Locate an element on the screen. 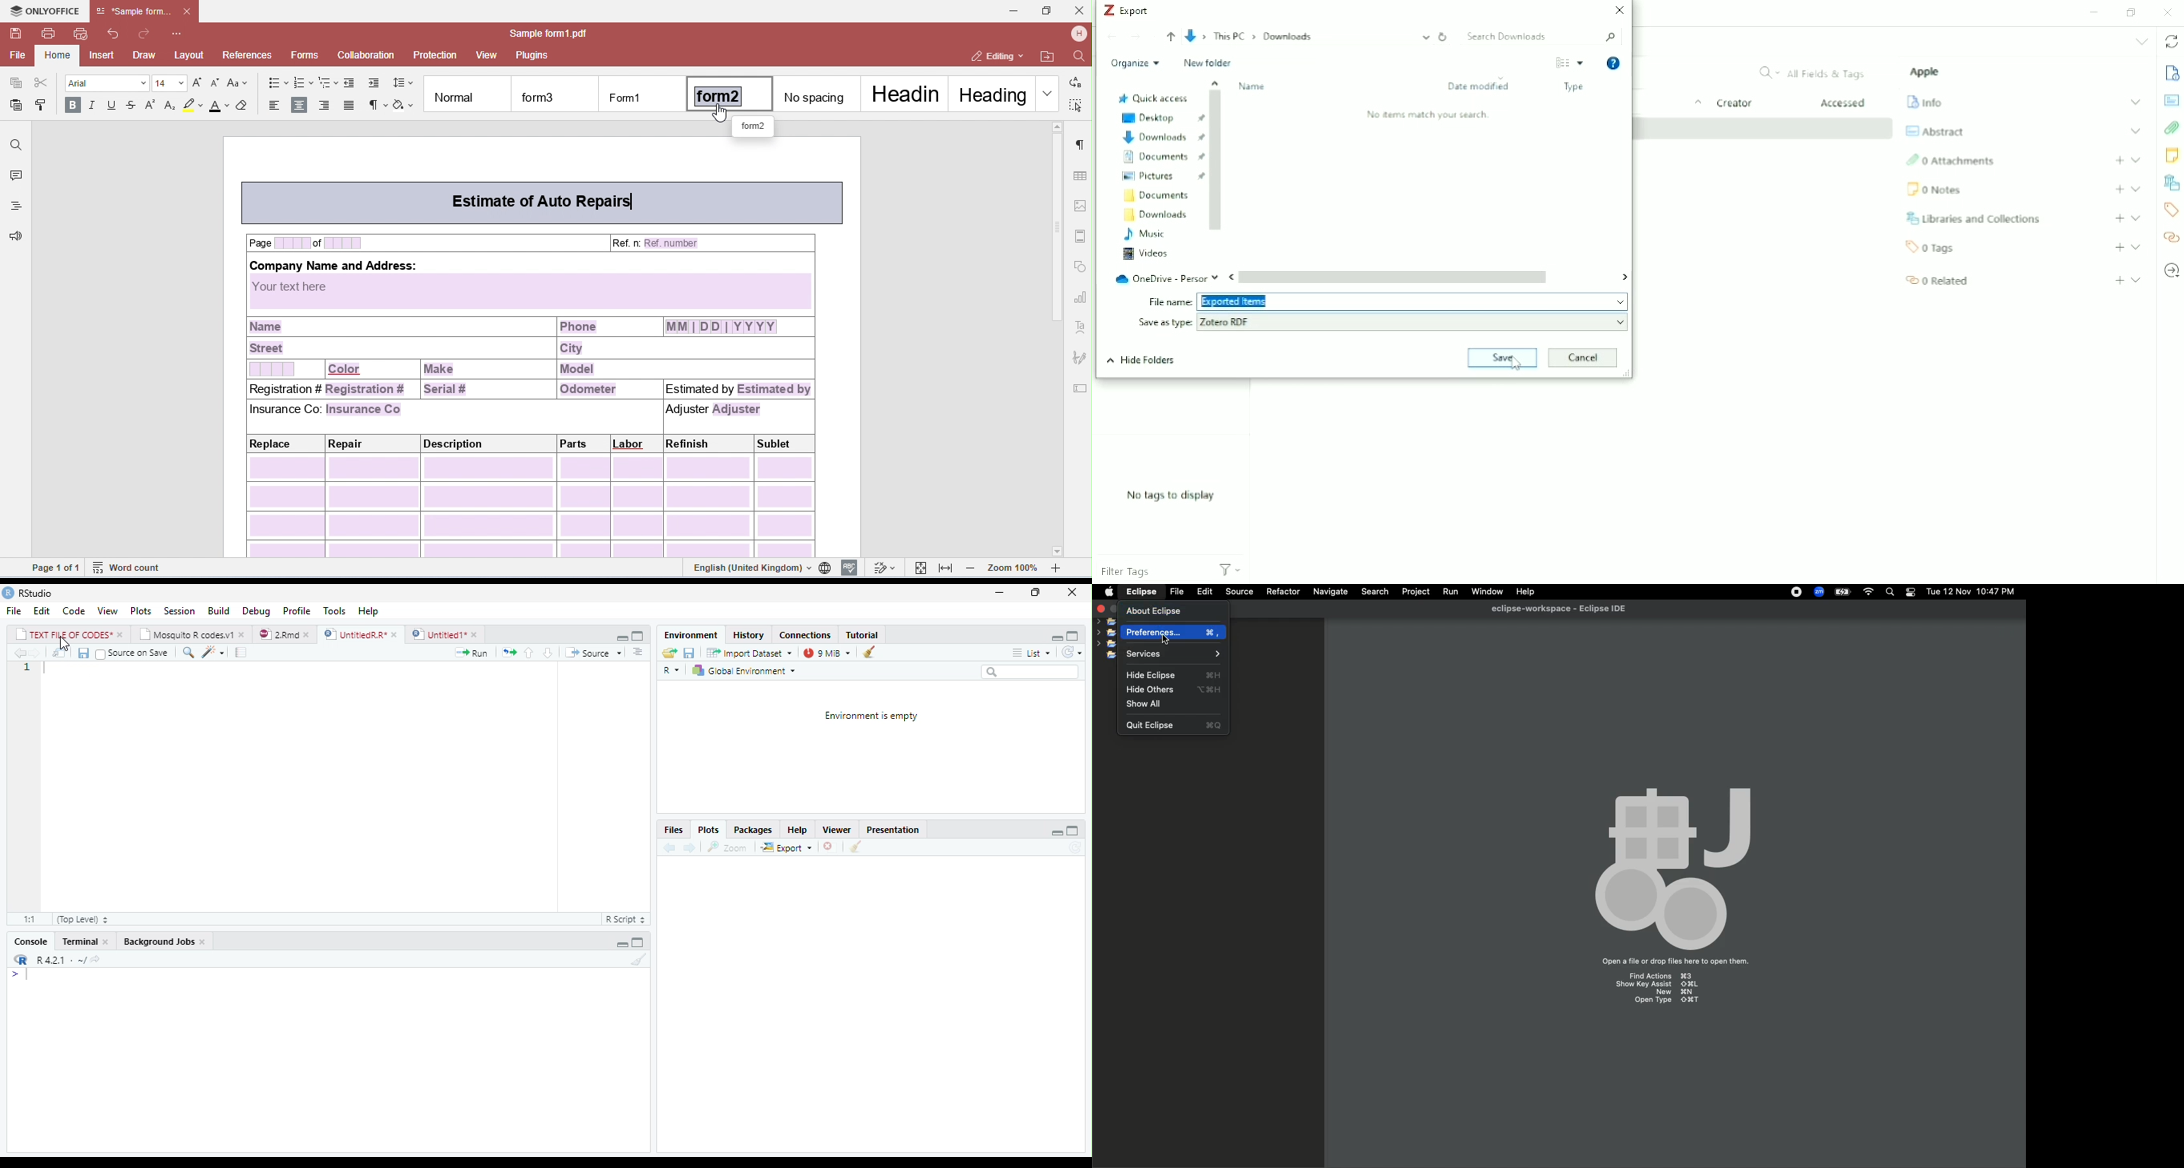 The image size is (2184, 1176). Name is located at coordinates (1254, 87).